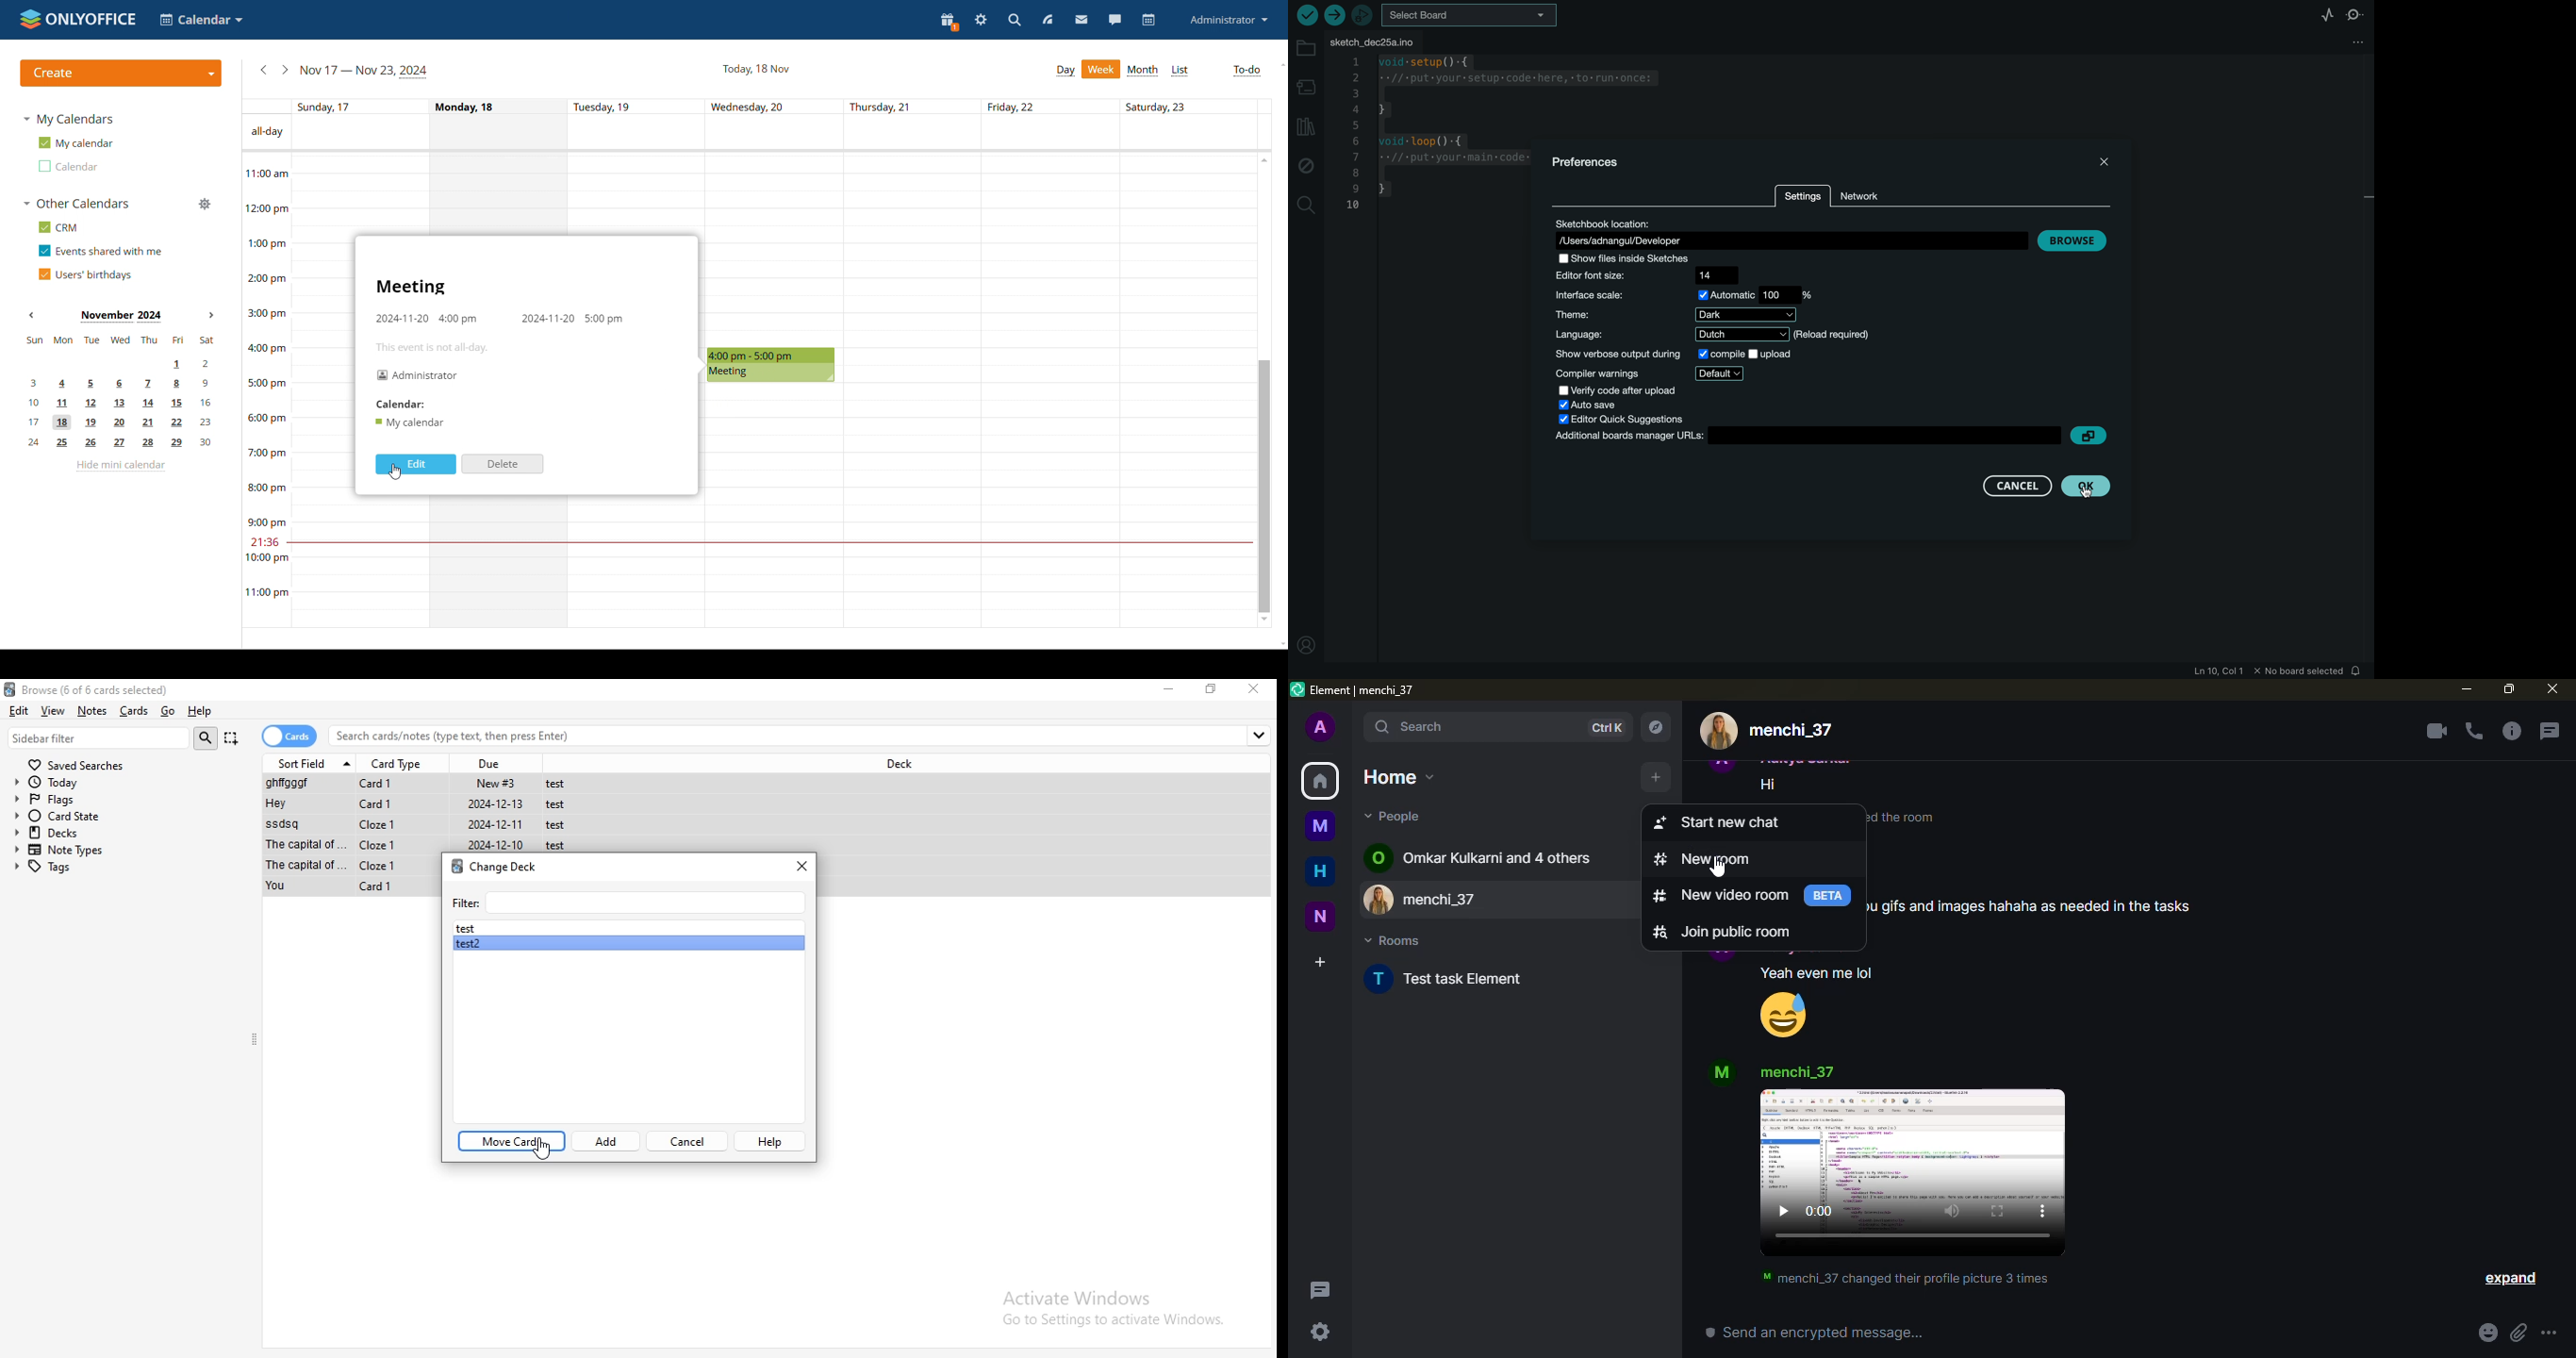 The width and height of the screenshot is (2576, 1372). What do you see at coordinates (1606, 728) in the screenshot?
I see `ctrl K` at bounding box center [1606, 728].